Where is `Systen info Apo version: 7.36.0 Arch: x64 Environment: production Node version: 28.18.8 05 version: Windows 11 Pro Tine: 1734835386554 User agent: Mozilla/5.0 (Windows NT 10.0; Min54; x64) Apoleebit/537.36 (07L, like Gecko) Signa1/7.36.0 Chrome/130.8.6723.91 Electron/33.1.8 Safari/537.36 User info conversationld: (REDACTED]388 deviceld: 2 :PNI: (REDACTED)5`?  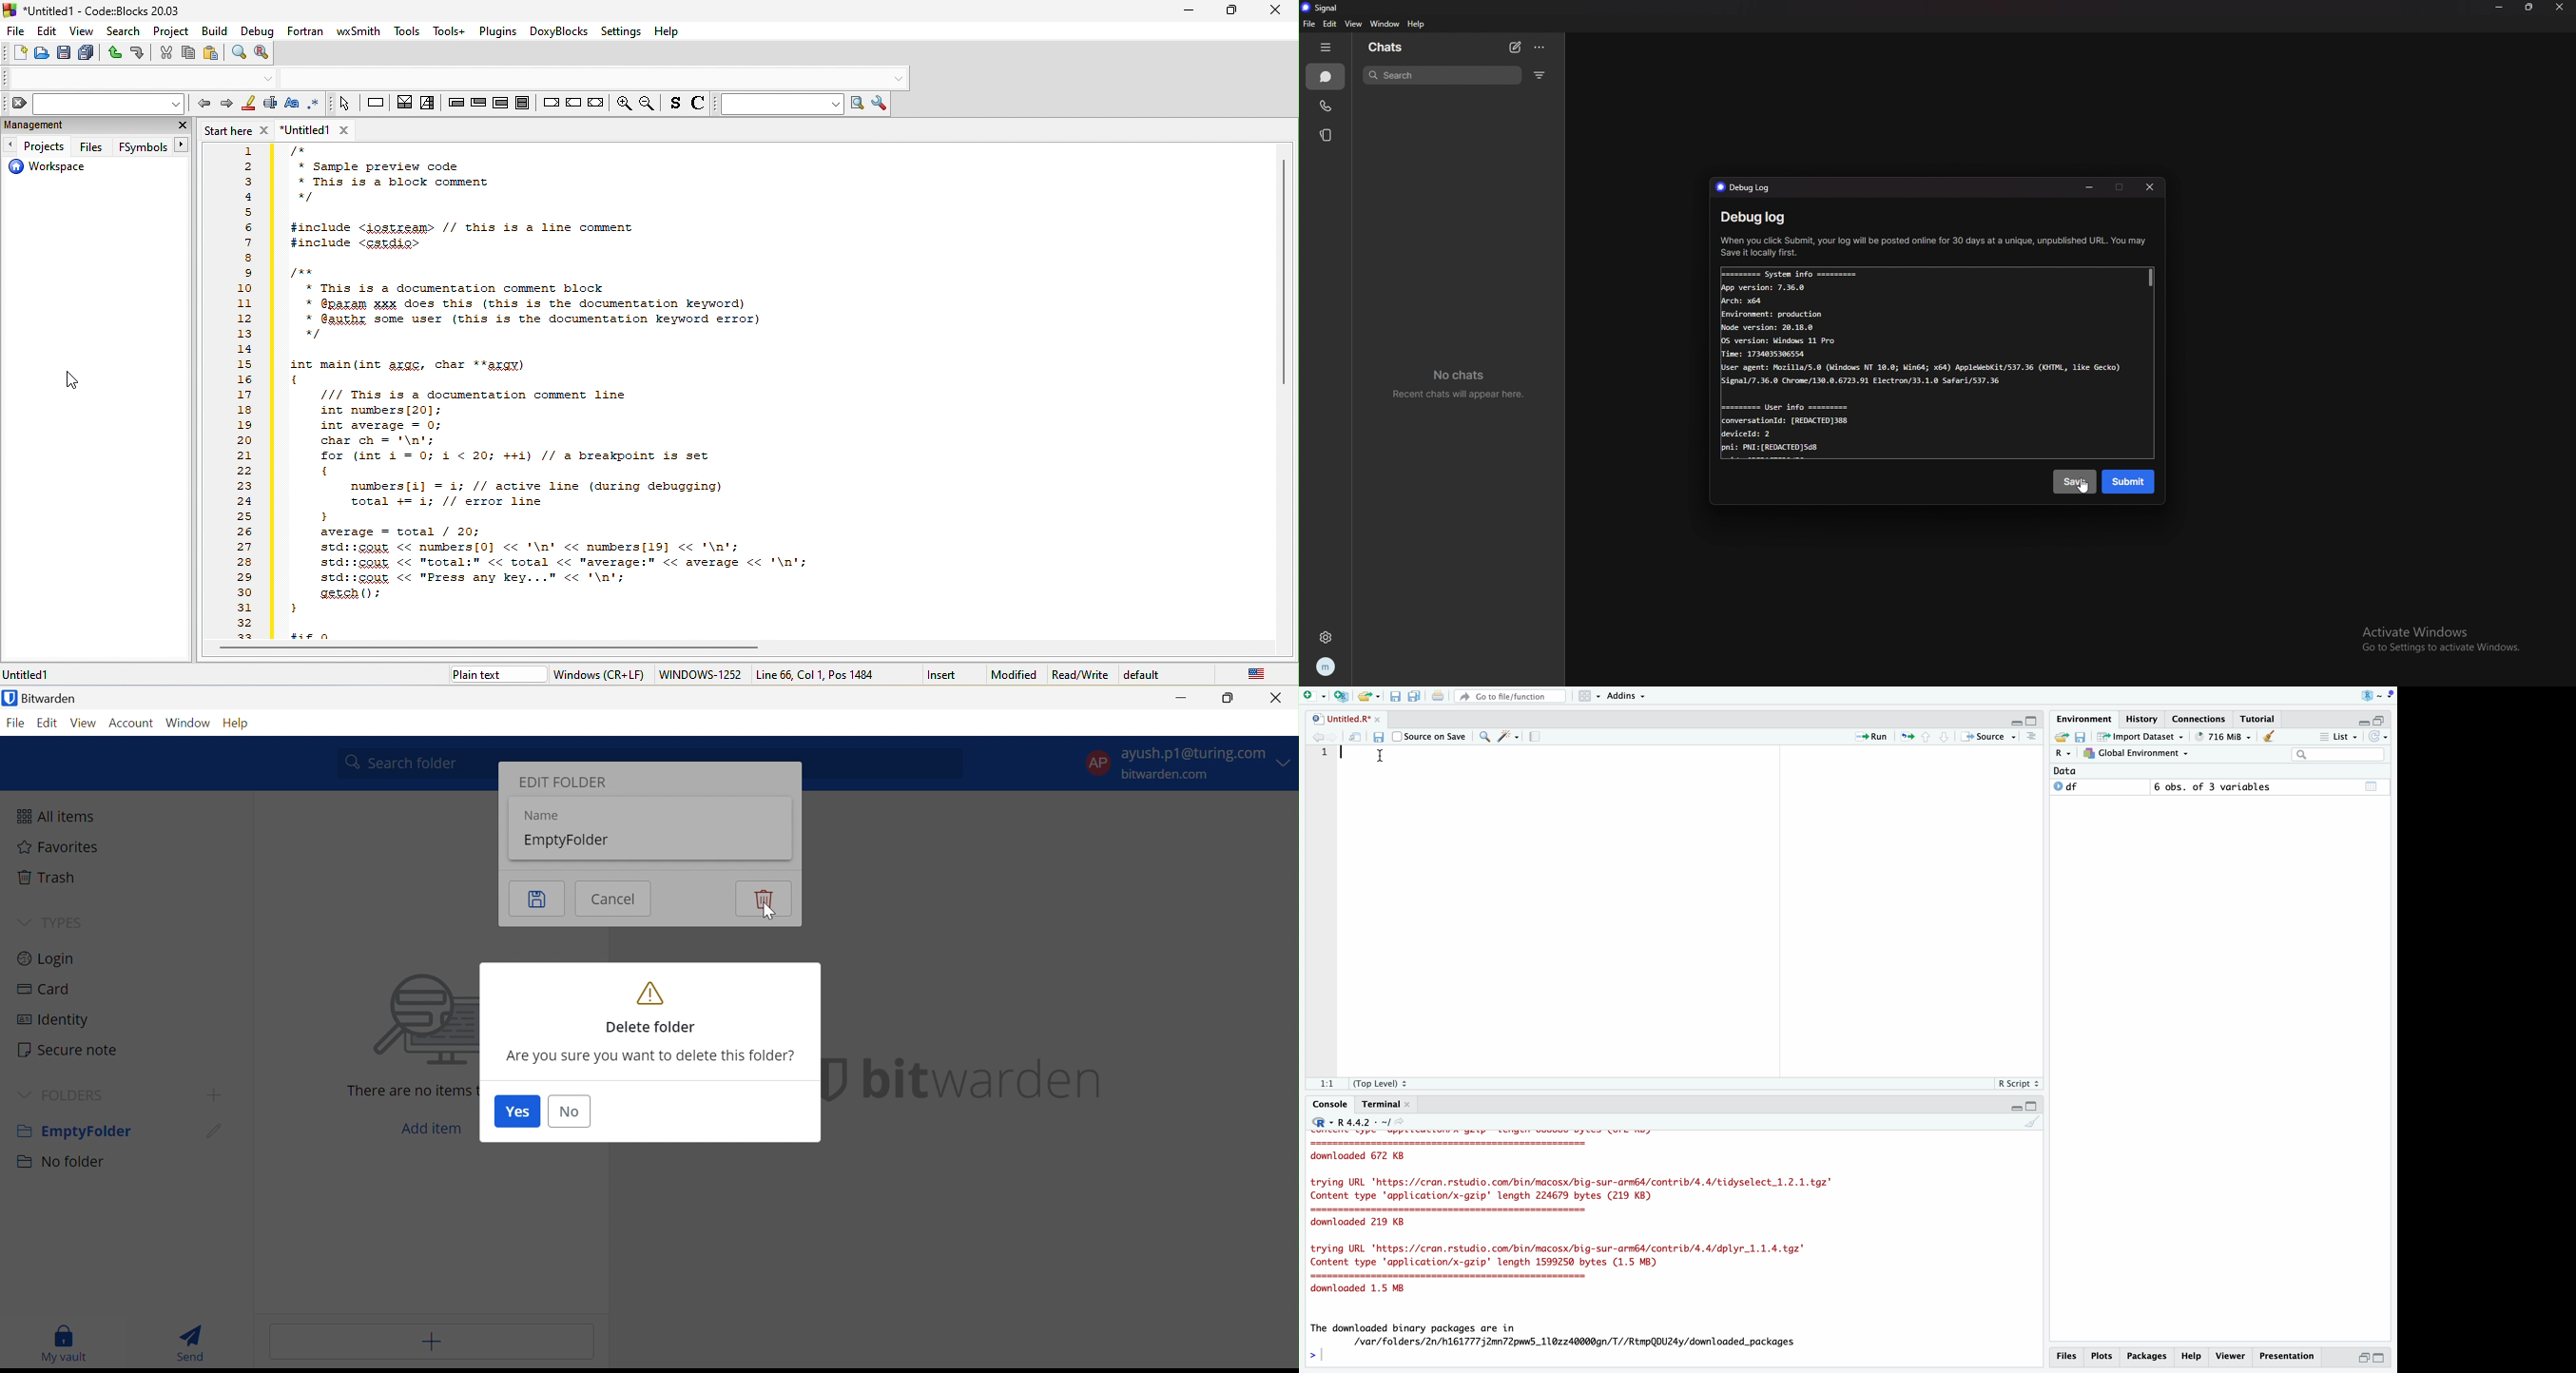 Systen info Apo version: 7.36.0 Arch: x64 Environment: production Node version: 28.18.8 05 version: Windows 11 Pro Tine: 1734835386554 User agent: Mozilla/5.0 (Windows NT 10.0; Min54; x64) Apoleebit/537.36 (07L, like Gecko) Signa1/7.36.0 Chrome/130.8.6723.91 Electron/33.1.8 Safari/537.36 User info conversationld: (REDACTED]388 deviceld: 2 :PNI: (REDACTED)5 is located at coordinates (1926, 367).